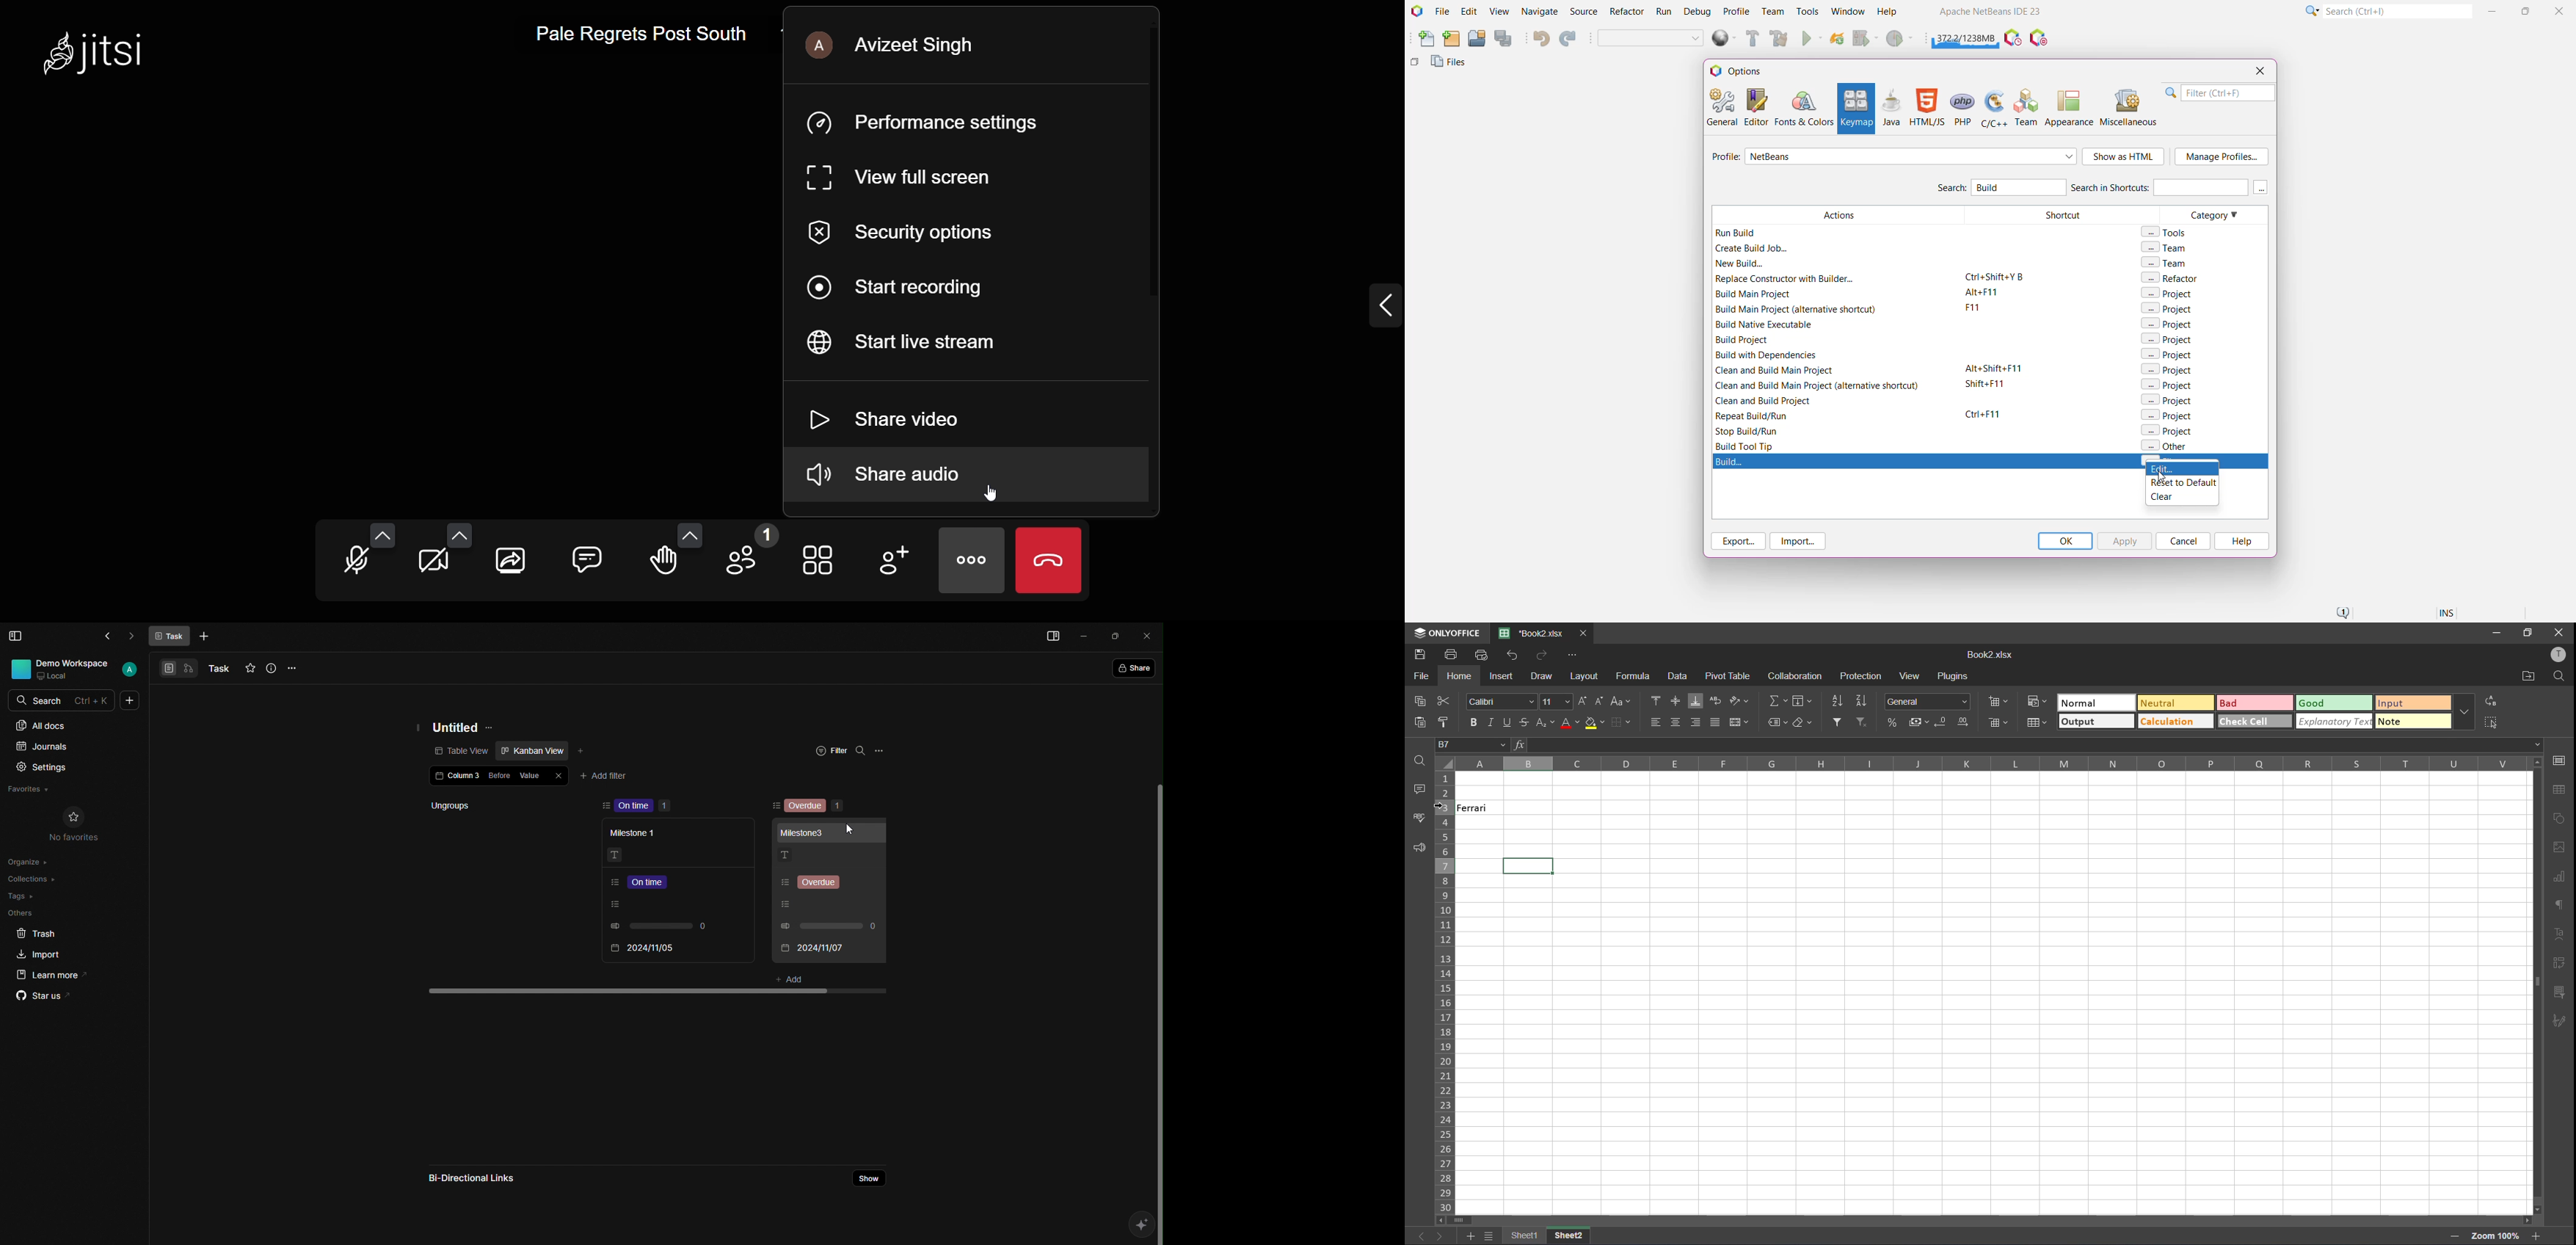  I want to click on Run, so click(1664, 13).